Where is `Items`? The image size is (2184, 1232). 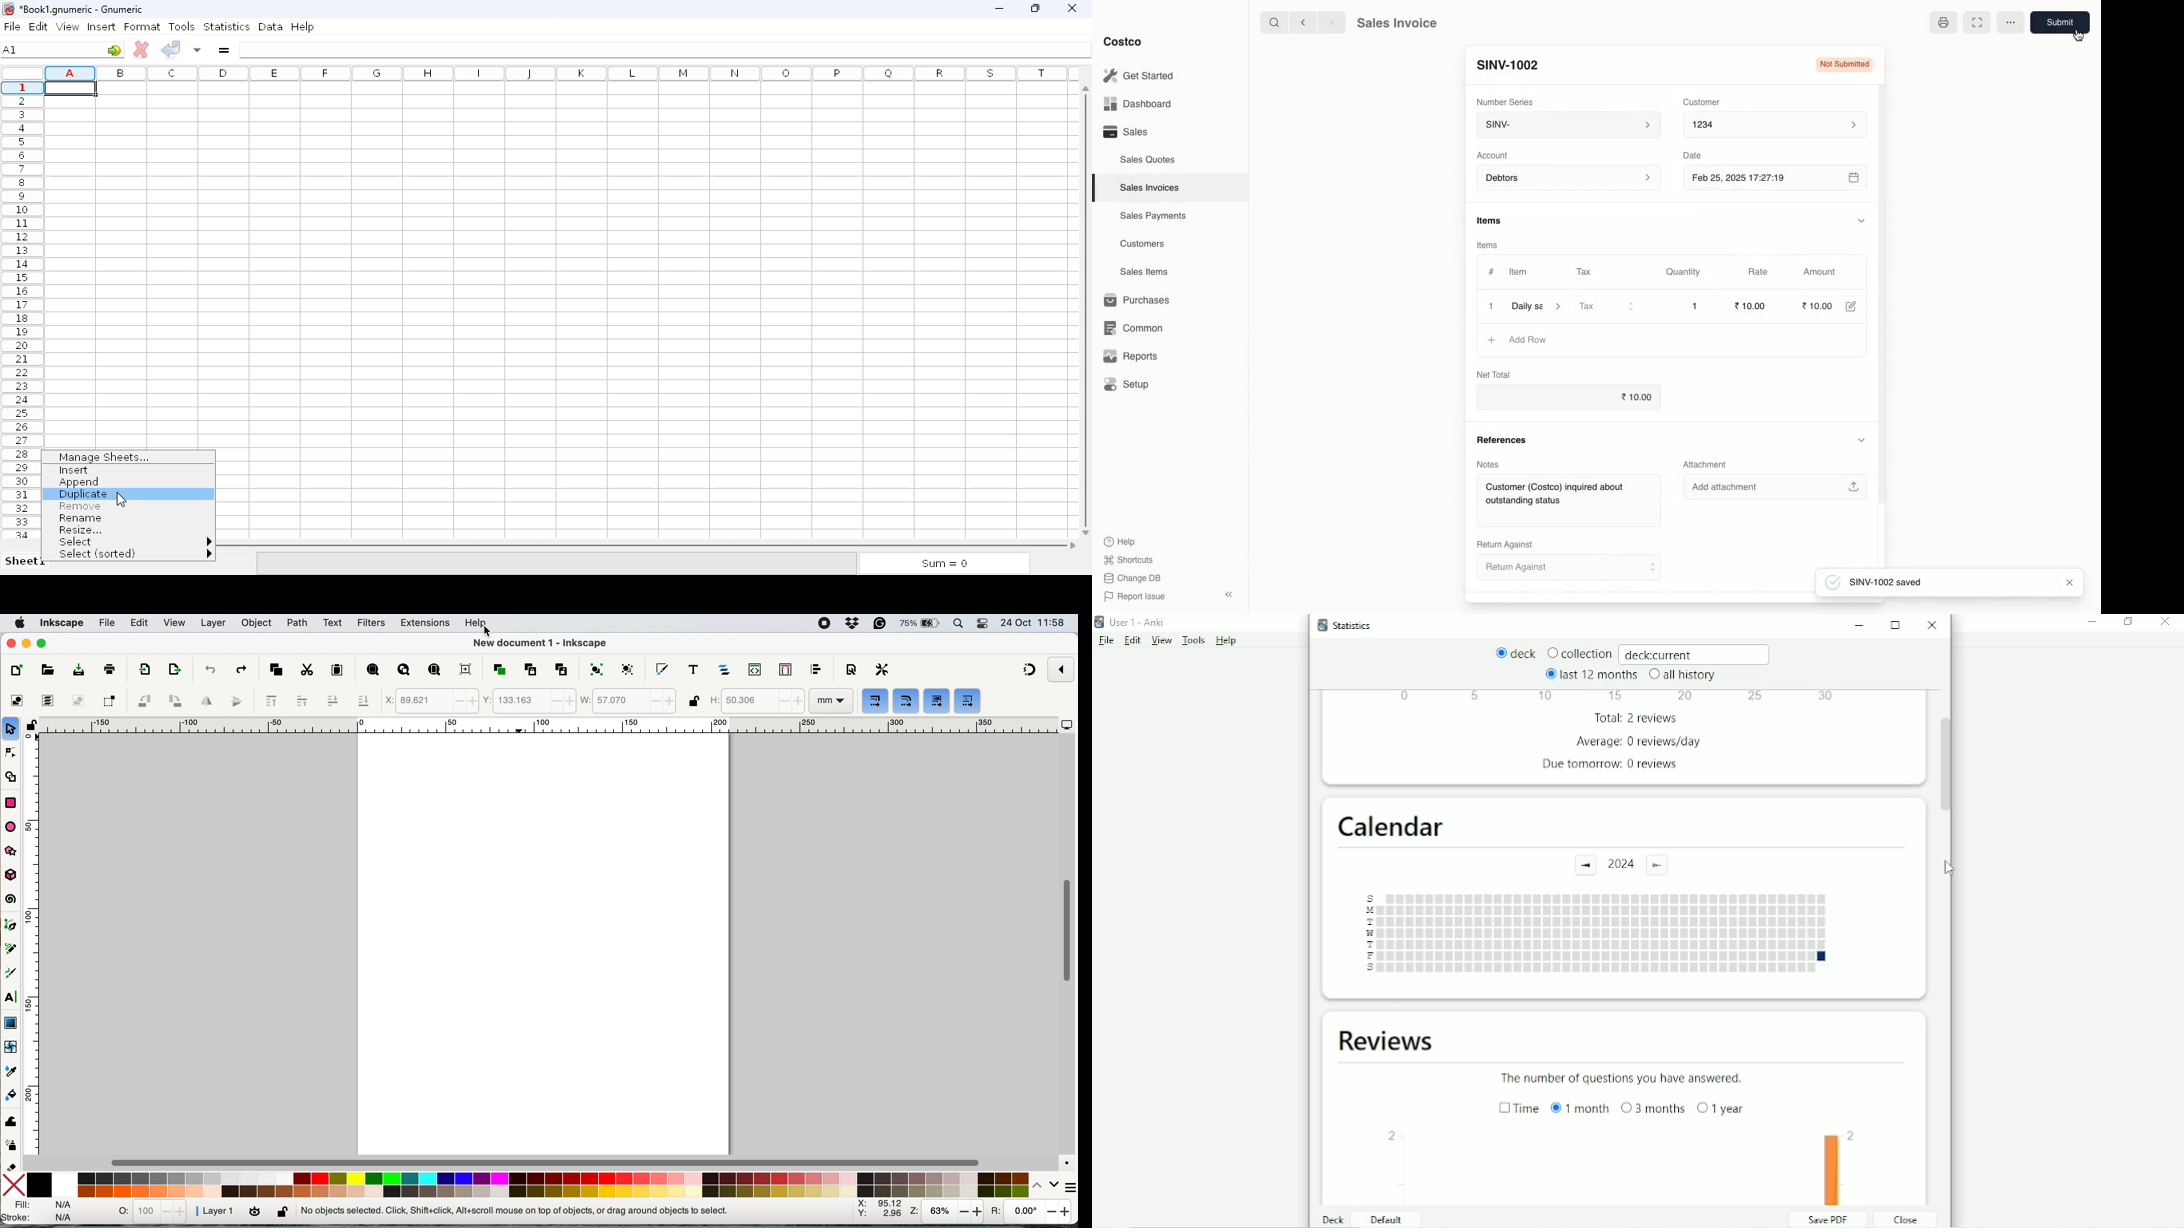 Items is located at coordinates (1488, 243).